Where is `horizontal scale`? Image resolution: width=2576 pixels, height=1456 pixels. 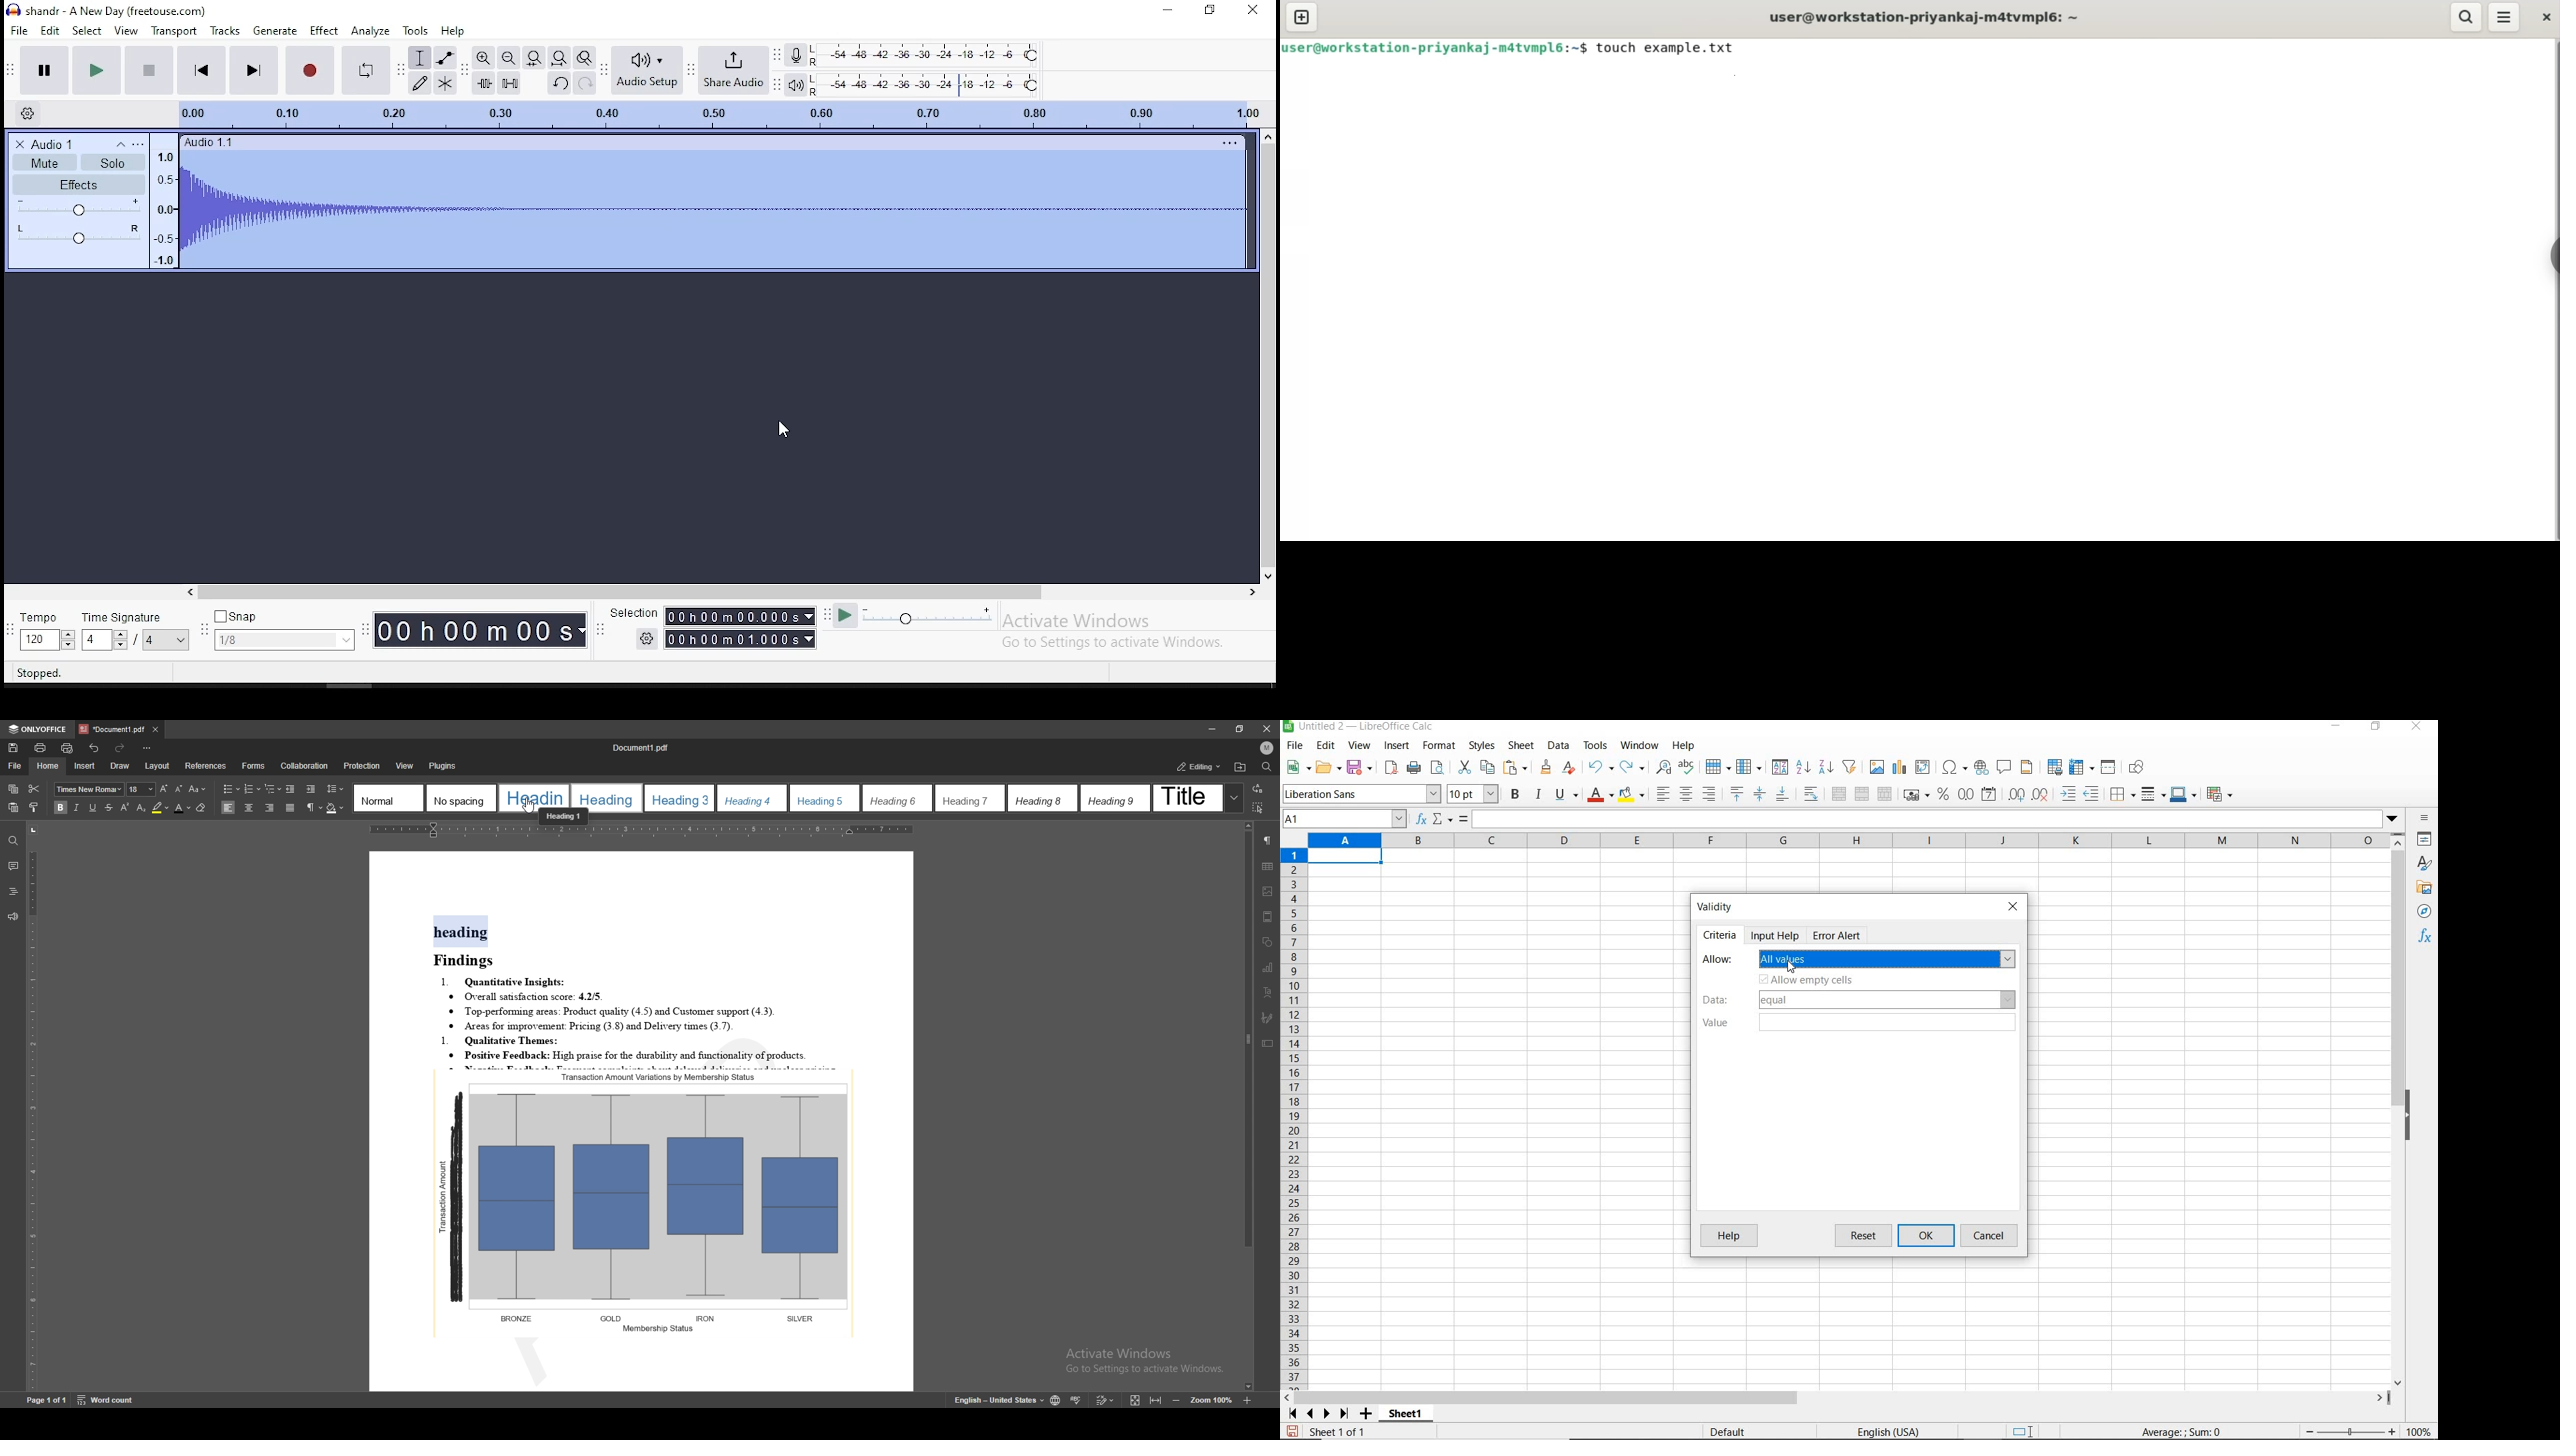
horizontal scale is located at coordinates (650, 831).